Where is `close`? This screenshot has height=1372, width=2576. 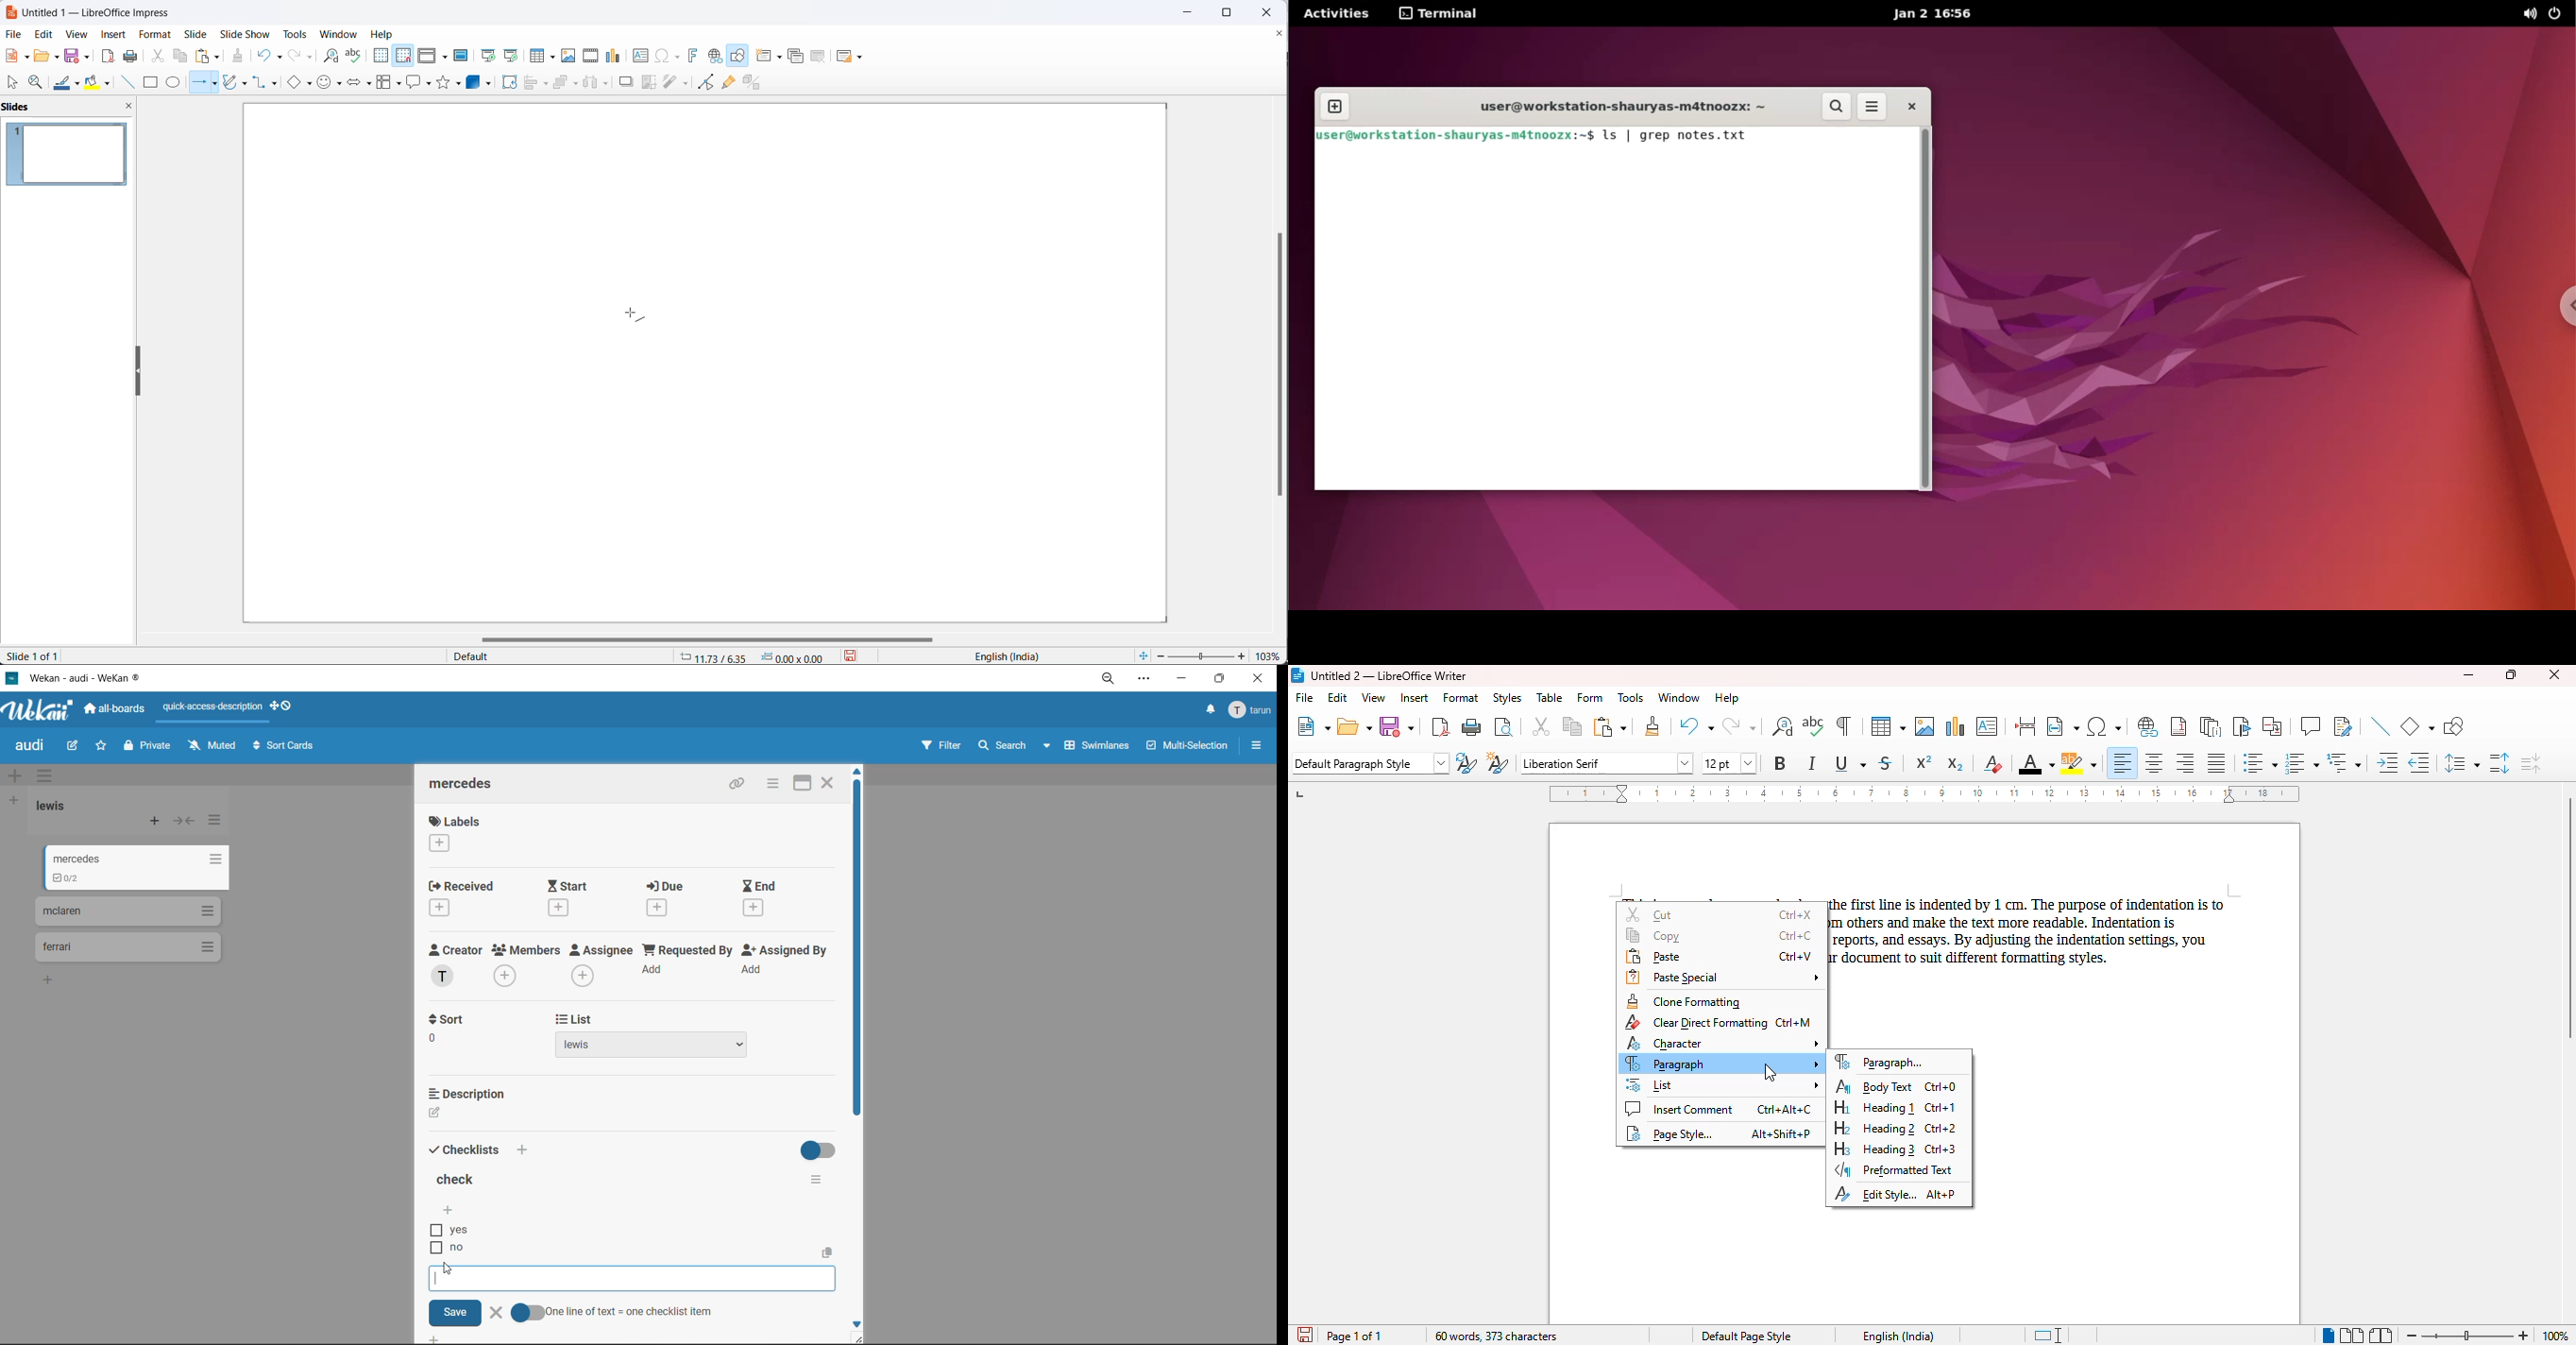
close is located at coordinates (1257, 680).